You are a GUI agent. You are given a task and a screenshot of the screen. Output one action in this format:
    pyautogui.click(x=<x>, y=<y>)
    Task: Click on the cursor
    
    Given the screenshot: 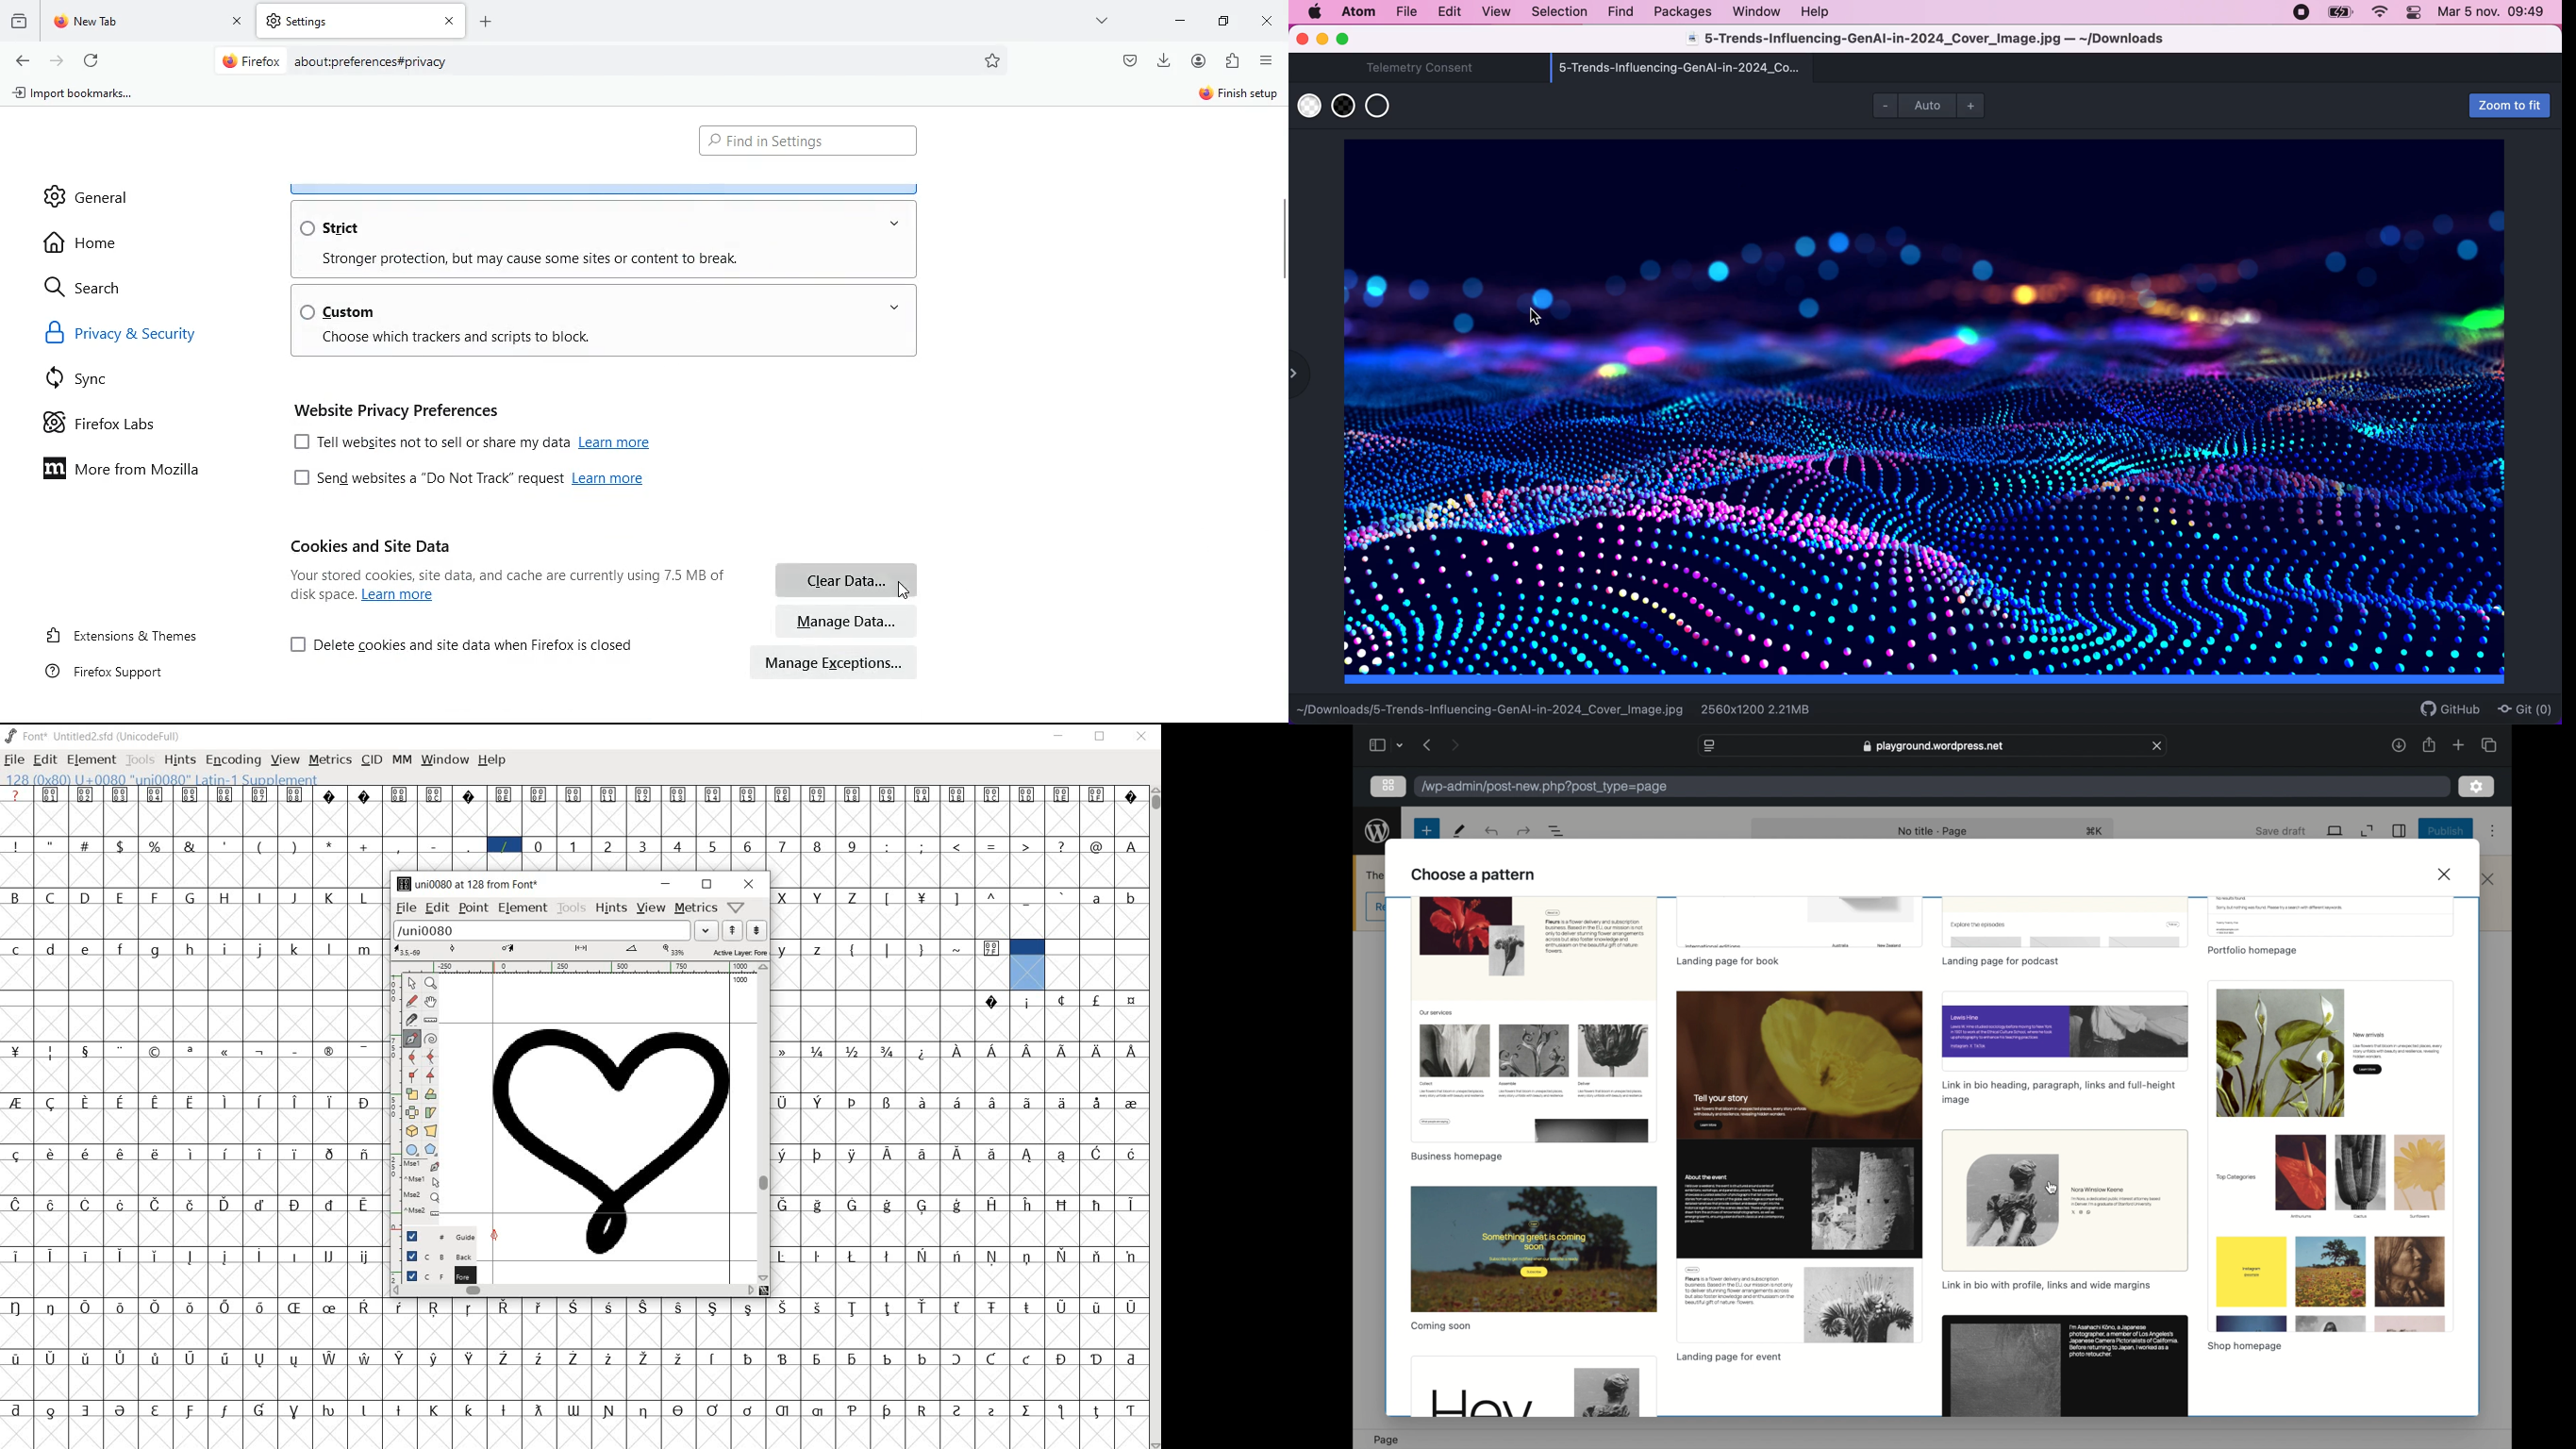 What is the action you would take?
    pyautogui.click(x=2052, y=1189)
    